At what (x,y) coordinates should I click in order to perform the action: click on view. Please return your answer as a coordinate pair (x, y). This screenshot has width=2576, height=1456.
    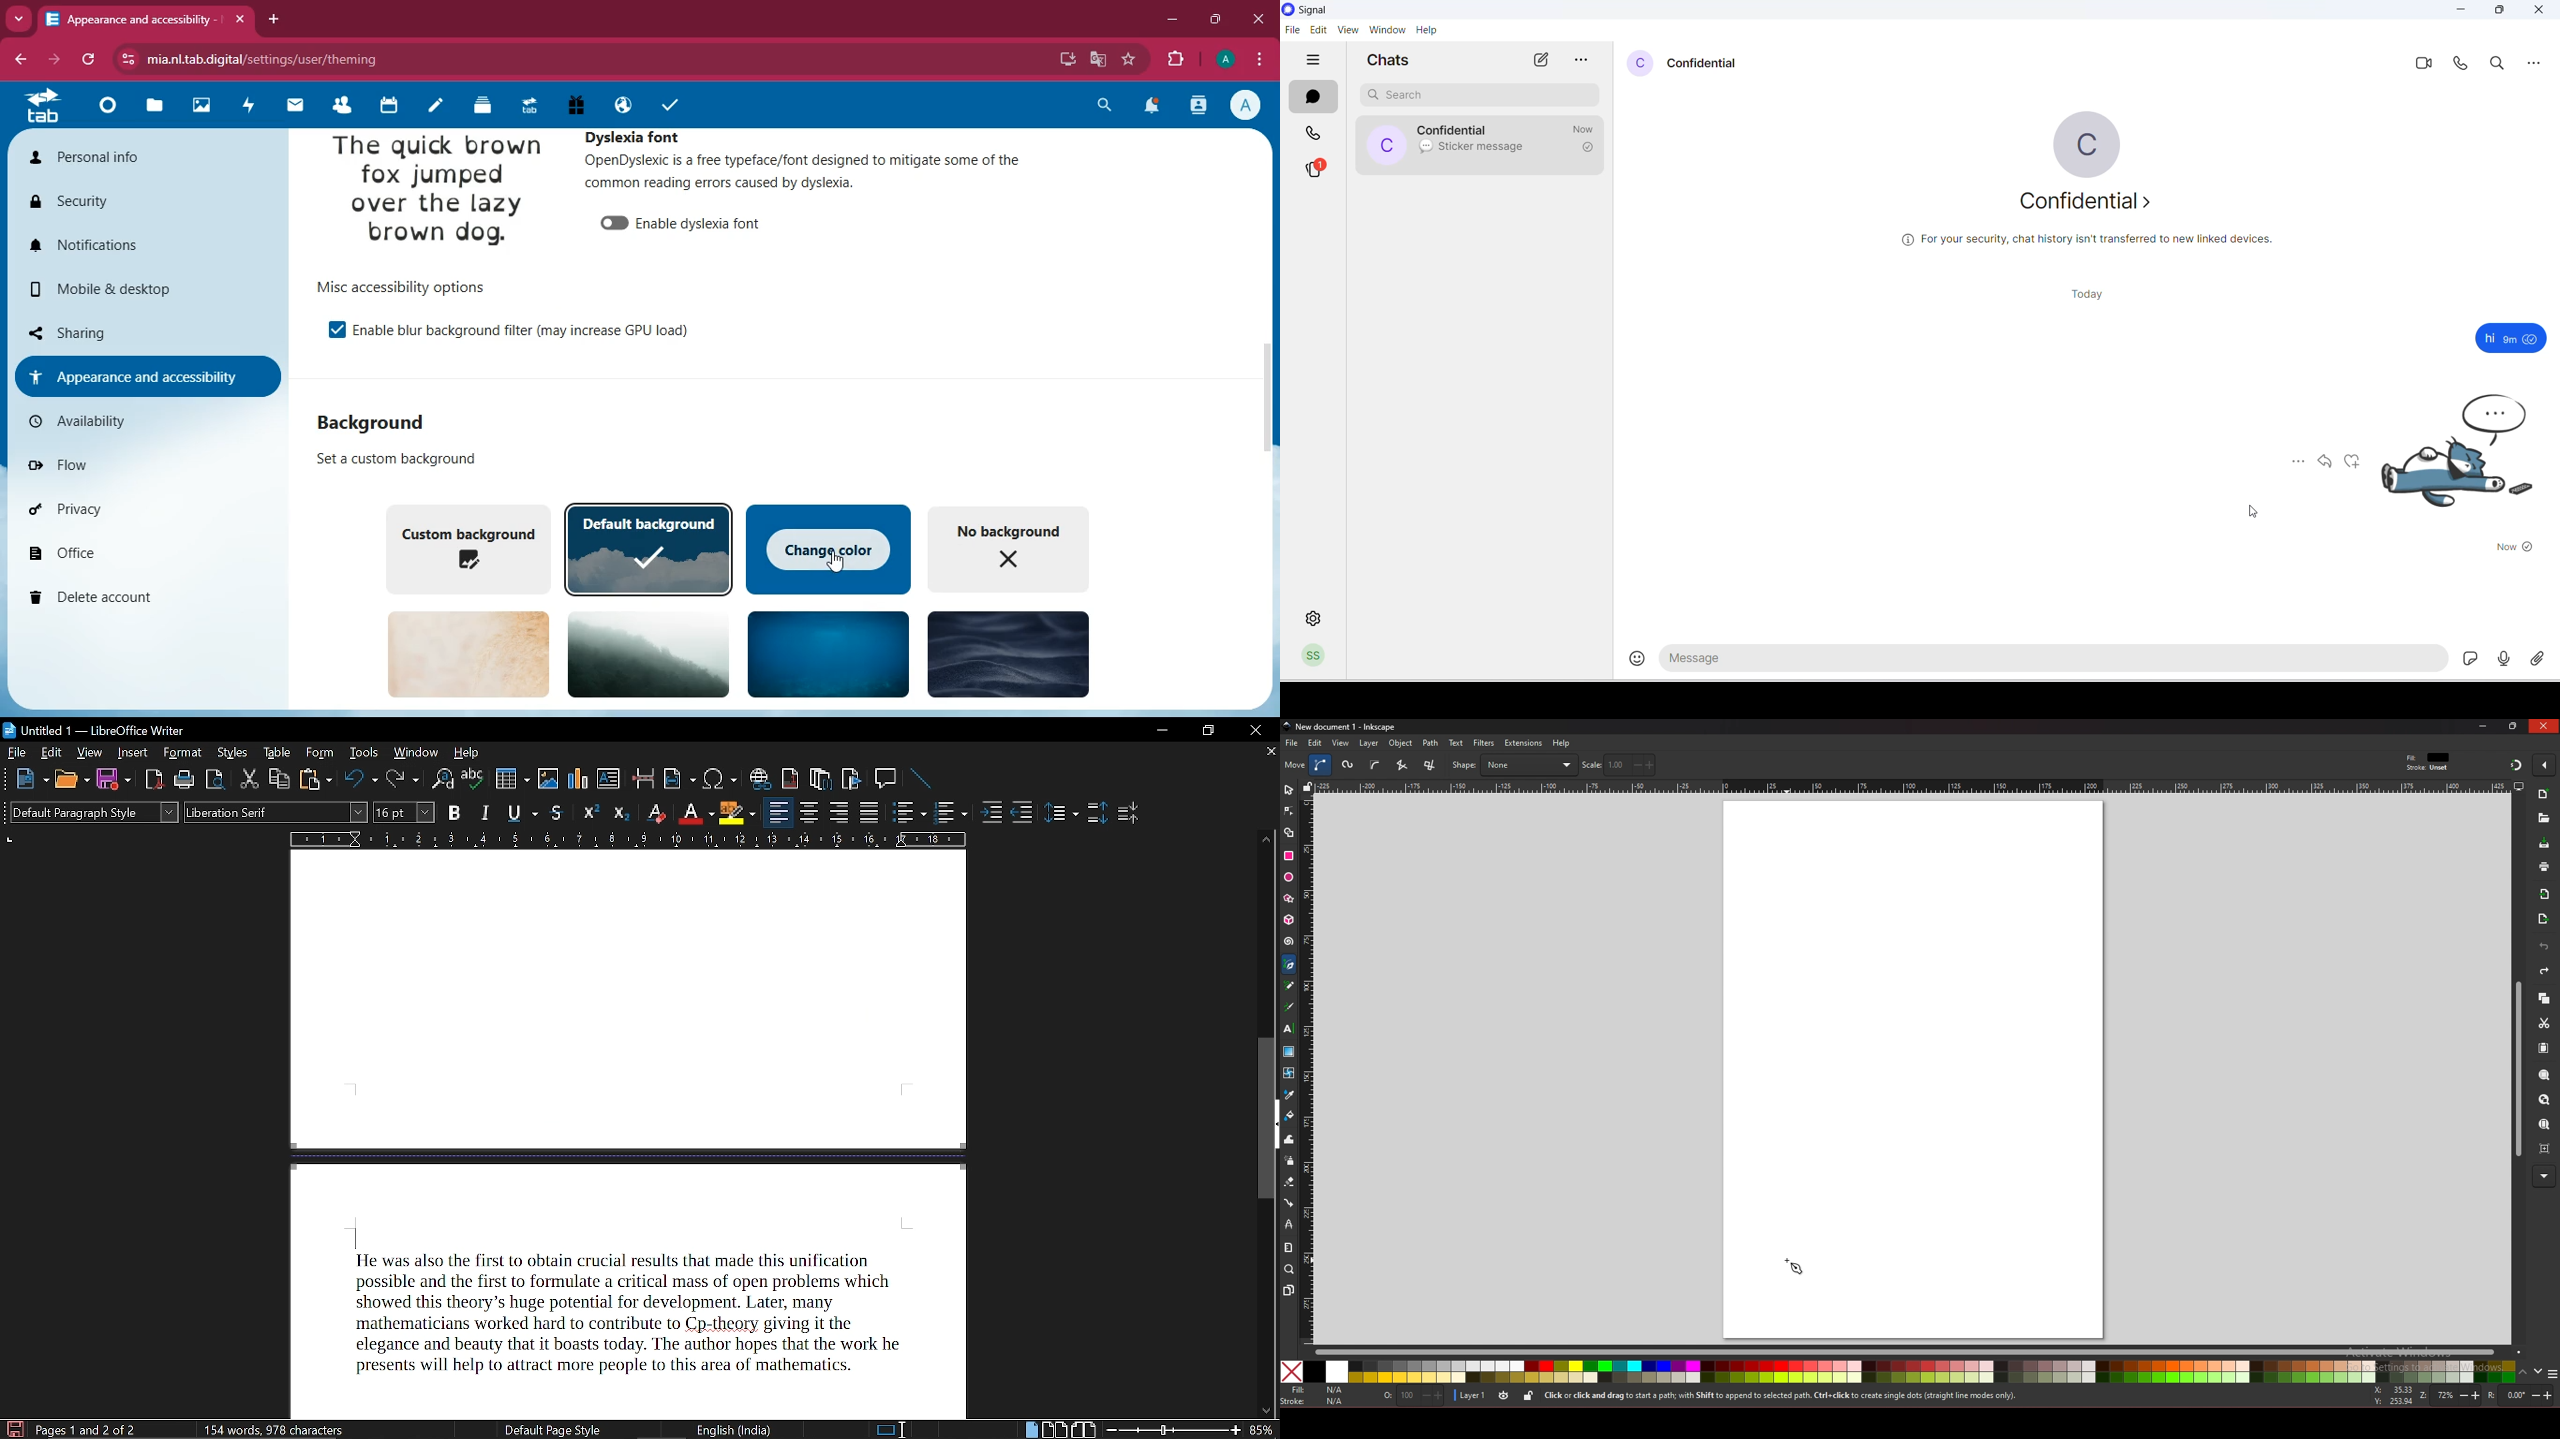
    Looking at the image, I should click on (1349, 31).